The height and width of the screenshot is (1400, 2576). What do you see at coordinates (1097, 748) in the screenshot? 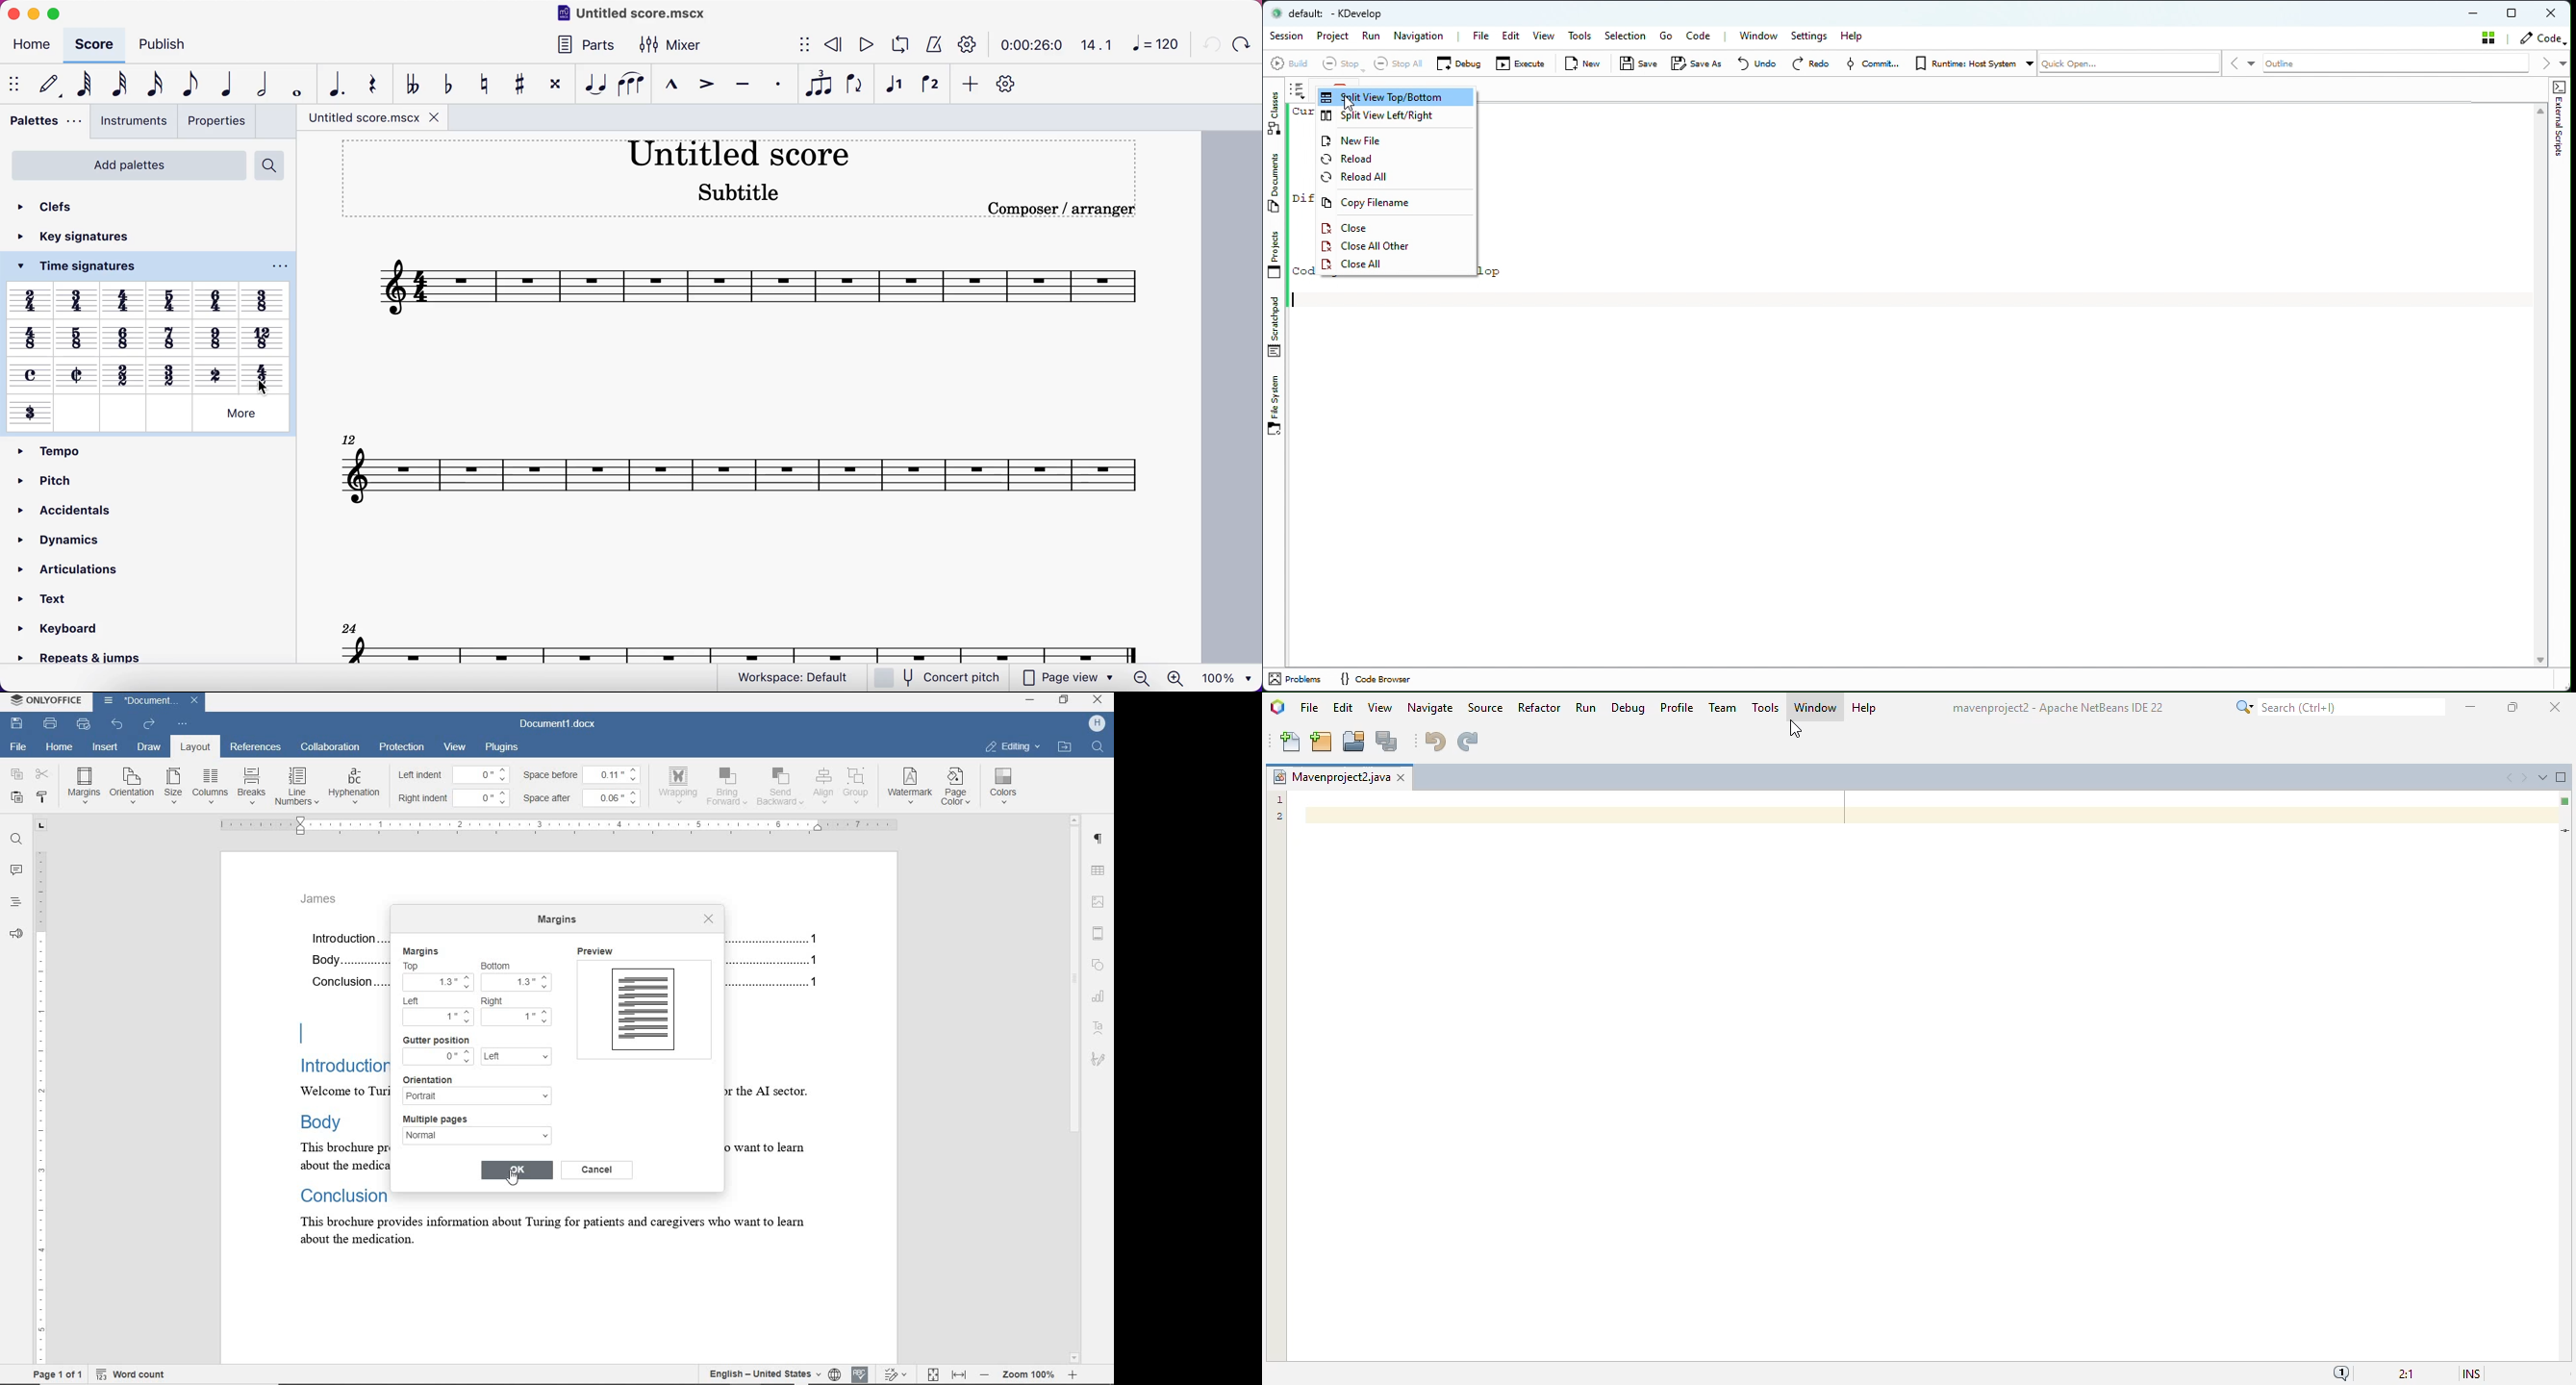
I see `find` at bounding box center [1097, 748].